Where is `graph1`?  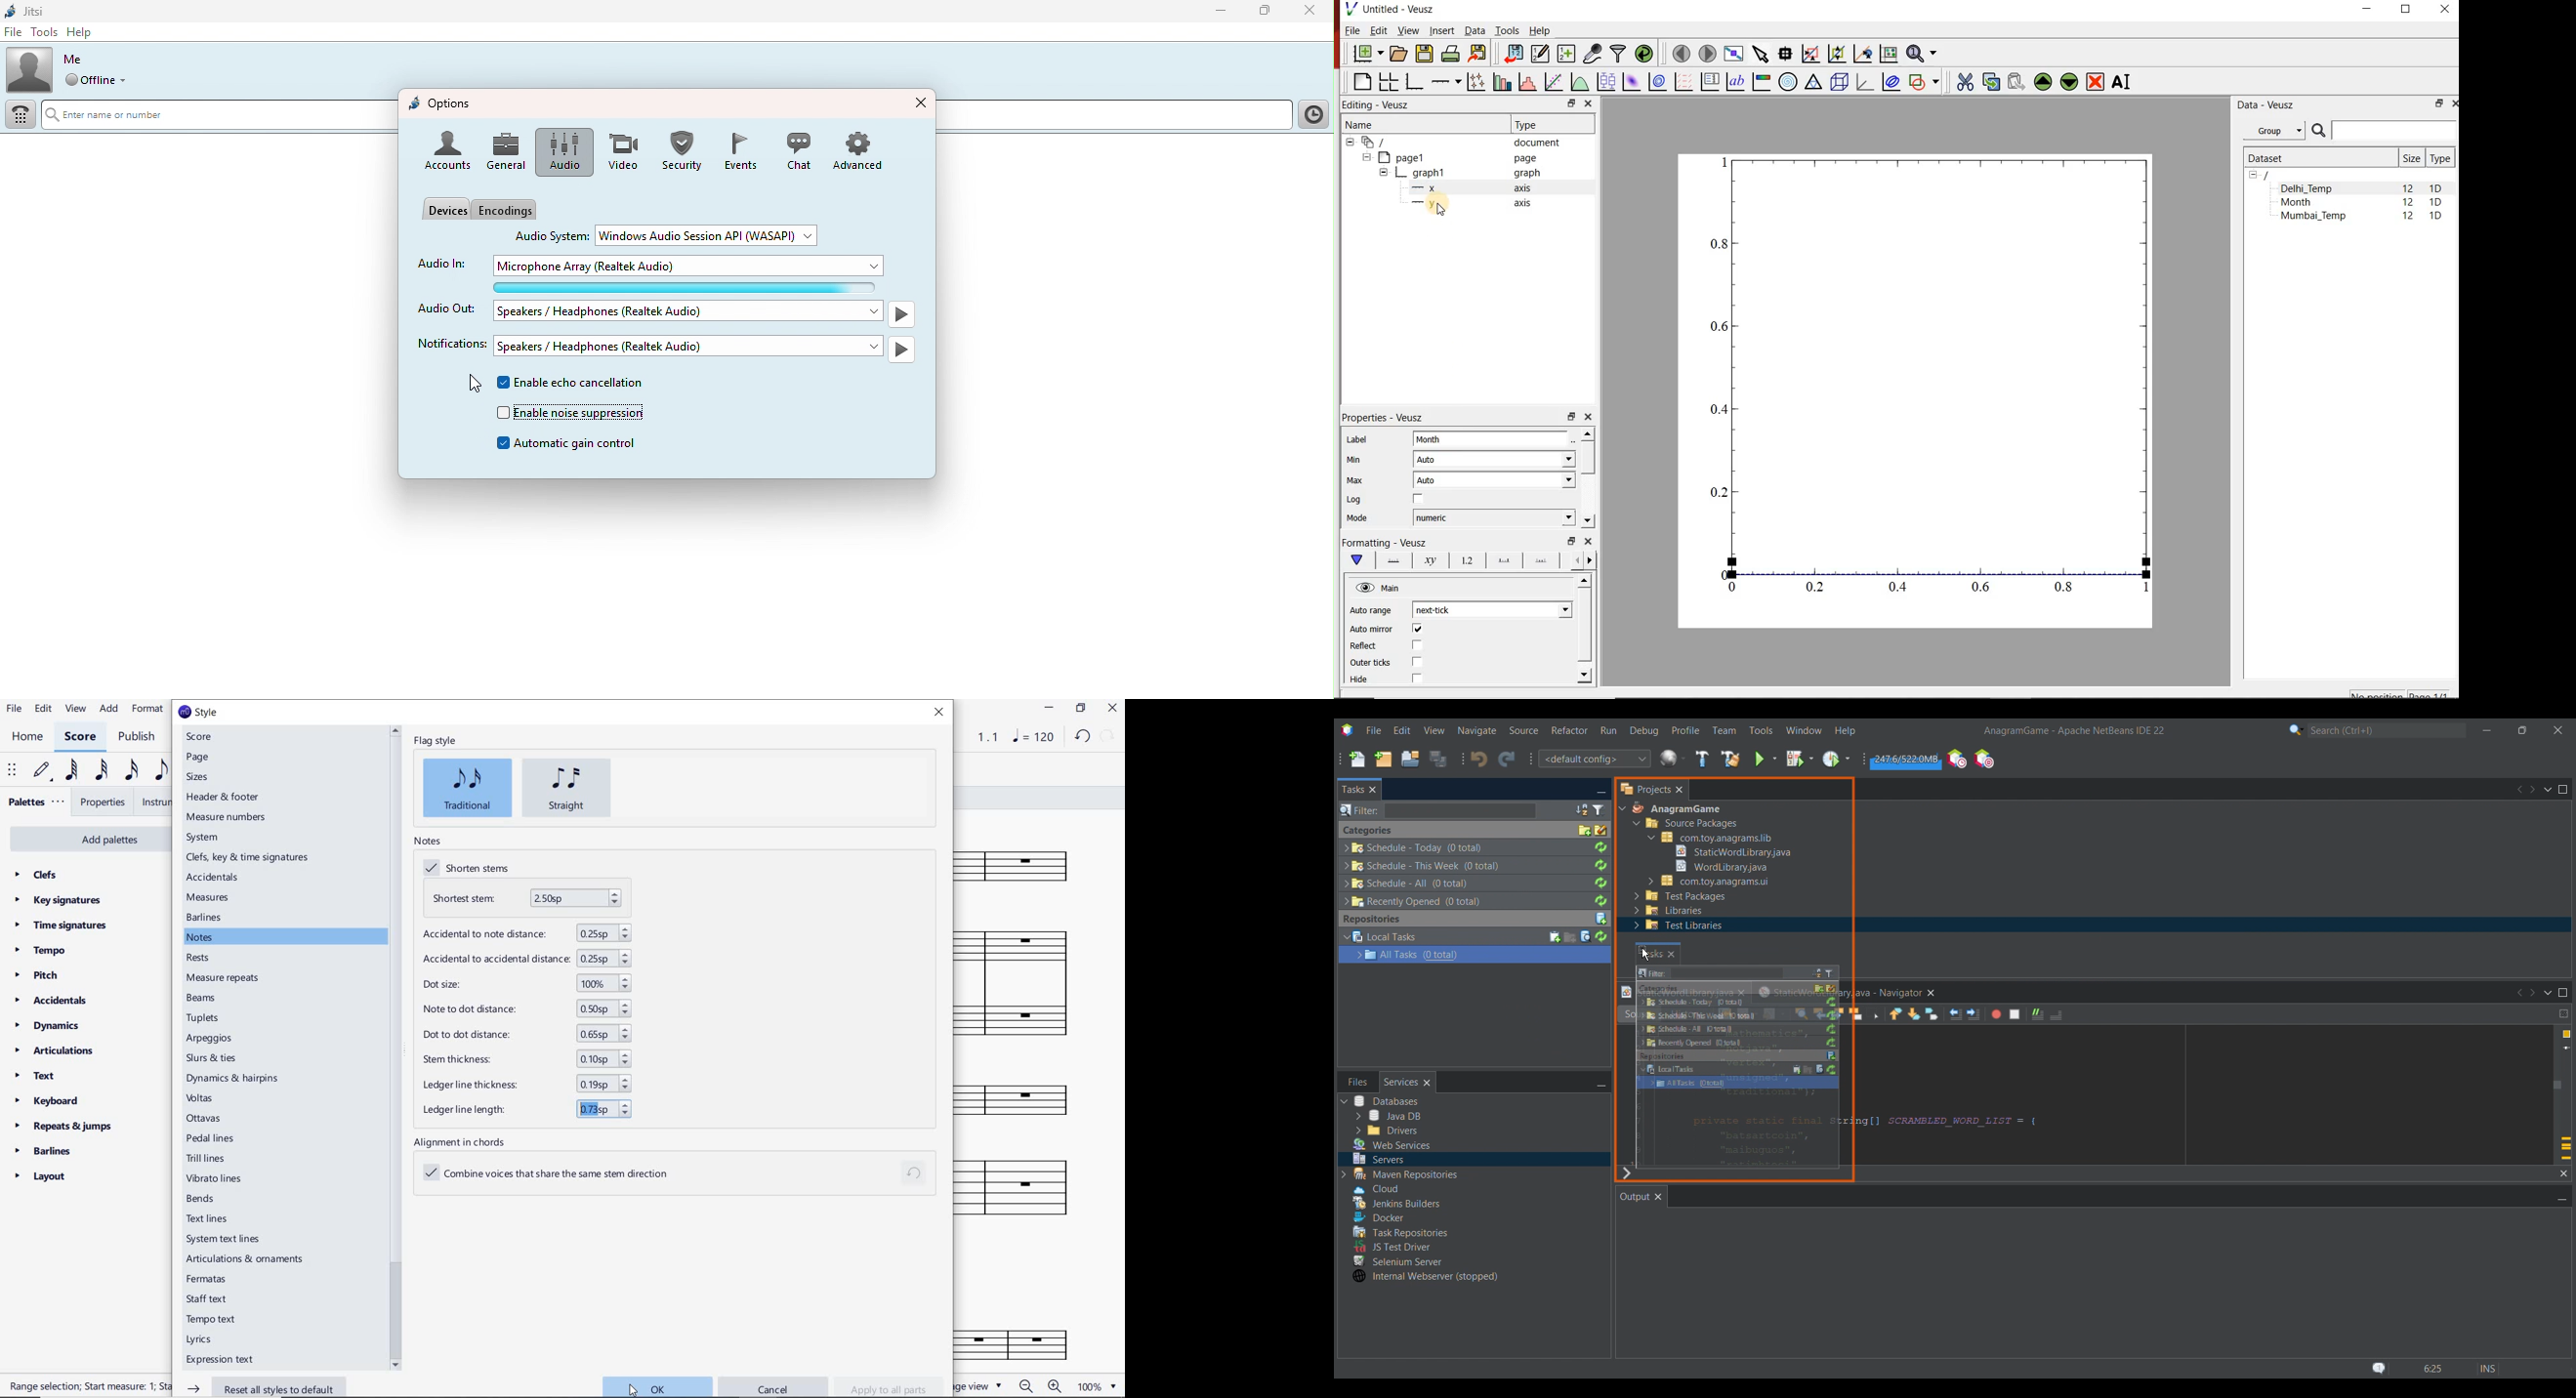 graph1 is located at coordinates (1931, 382).